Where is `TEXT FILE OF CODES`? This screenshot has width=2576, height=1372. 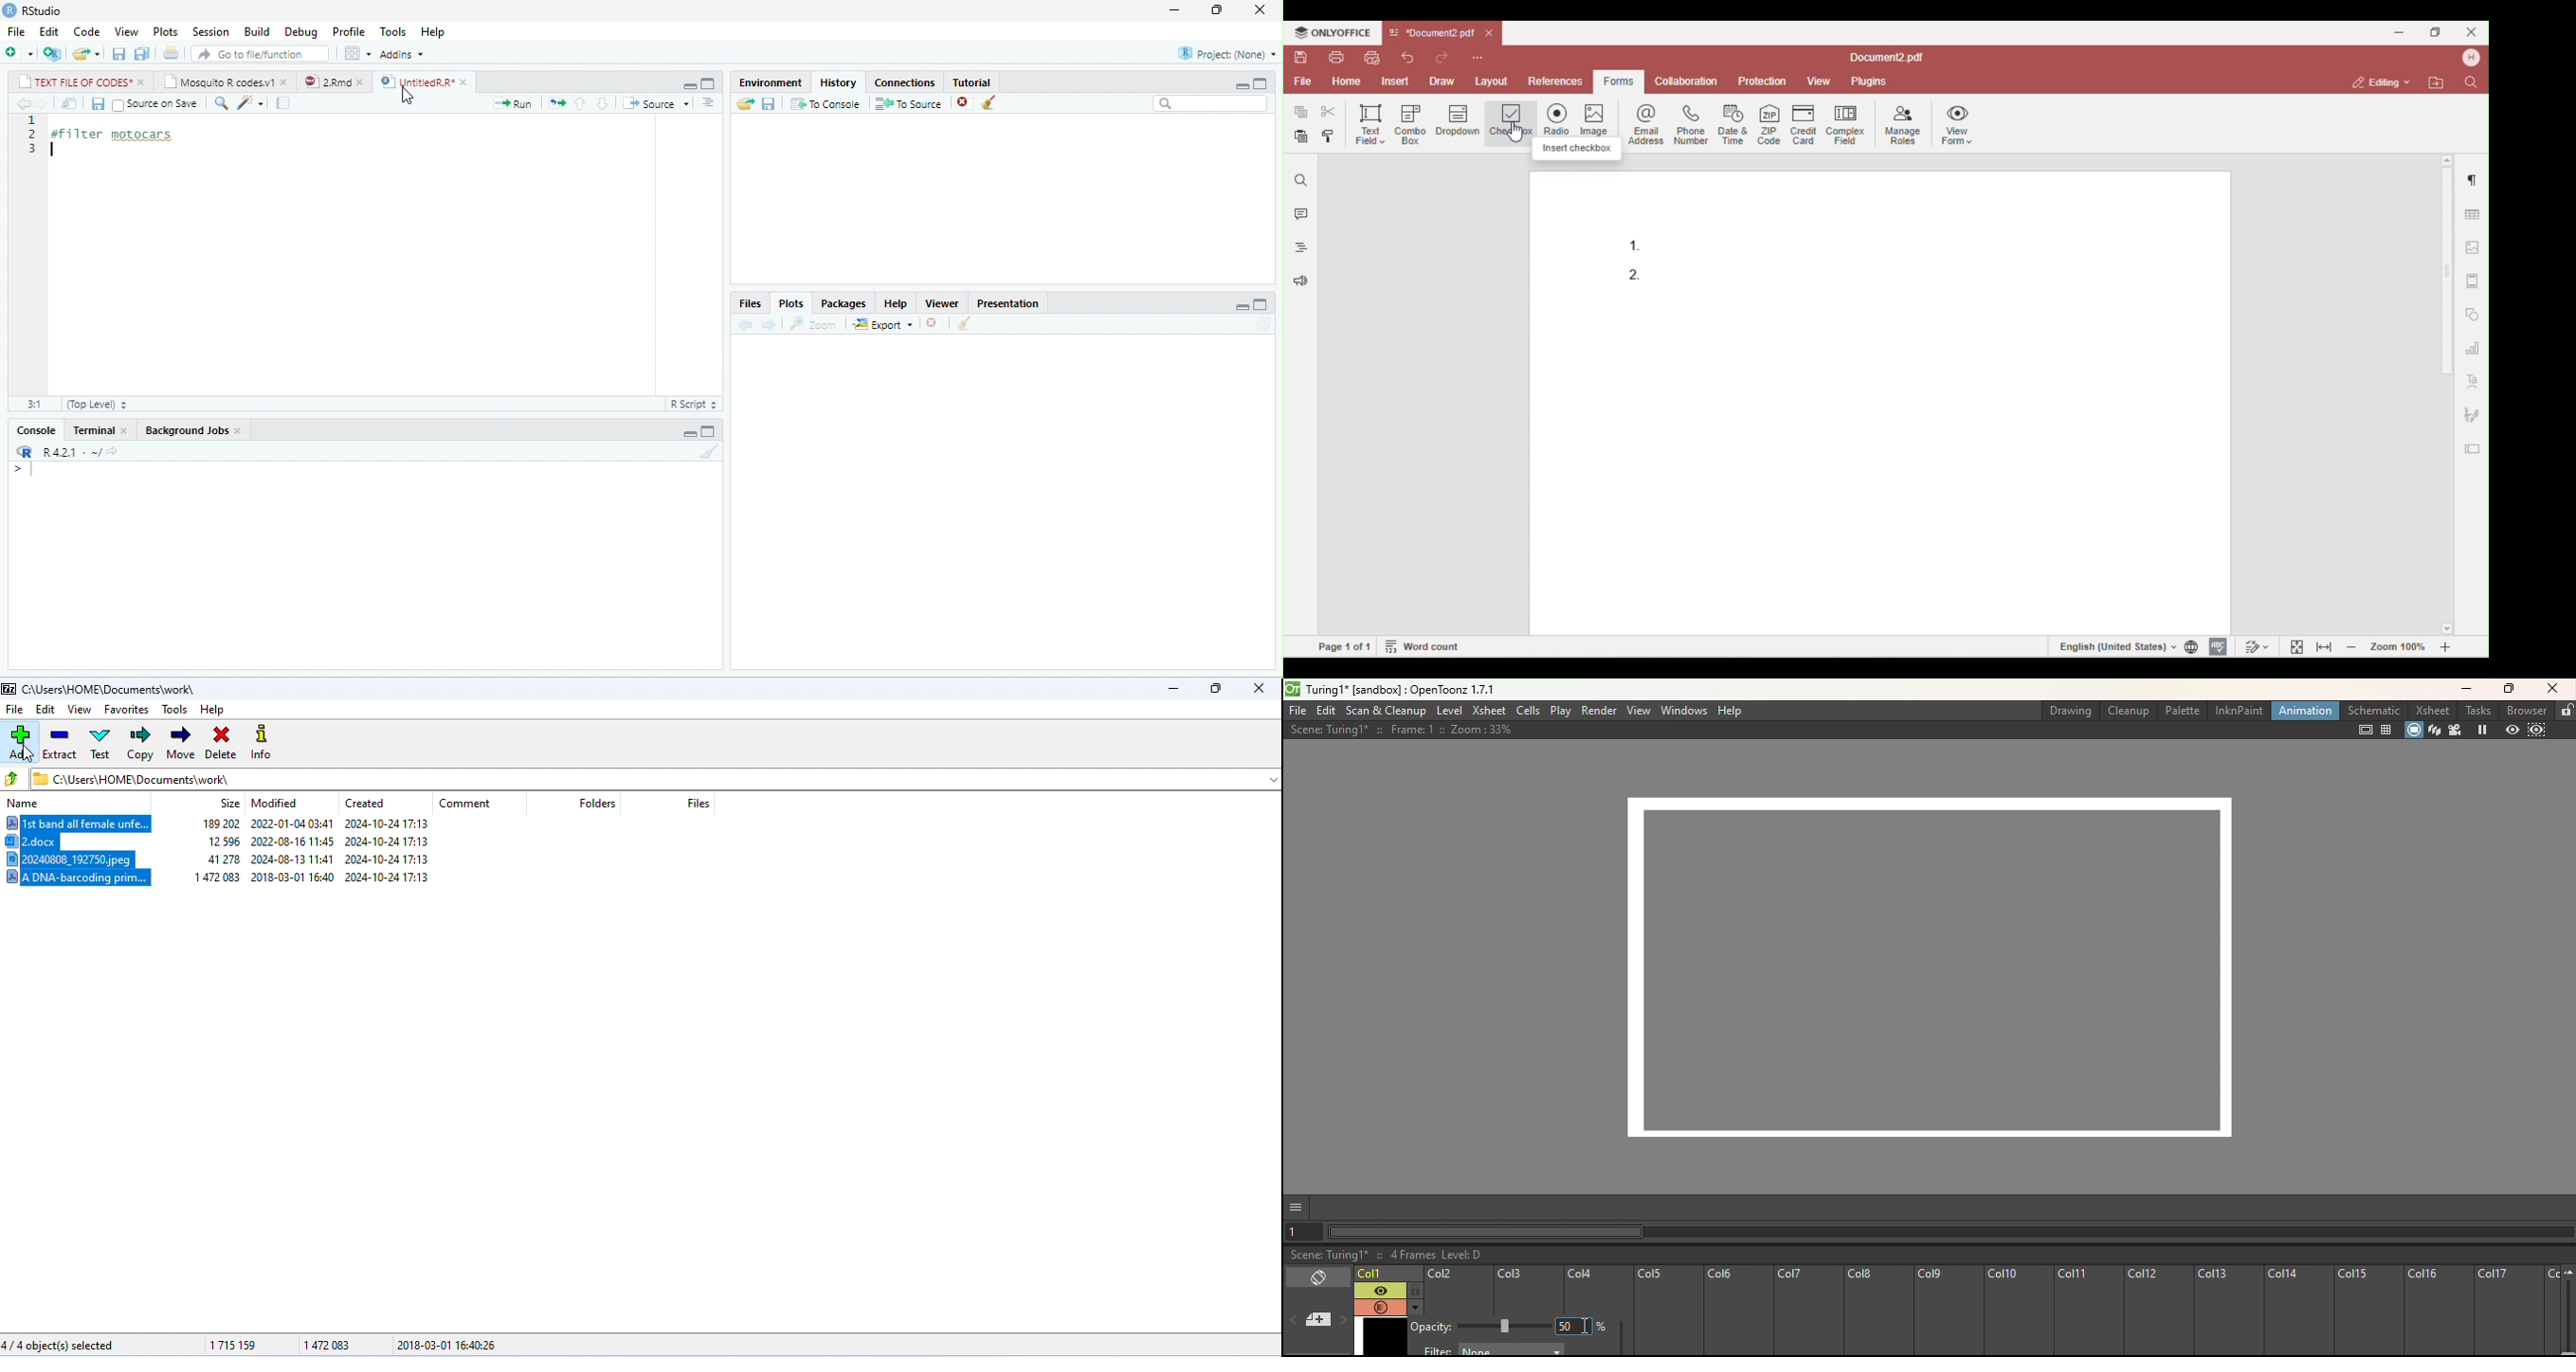
TEXT FILE OF CODES is located at coordinates (75, 81).